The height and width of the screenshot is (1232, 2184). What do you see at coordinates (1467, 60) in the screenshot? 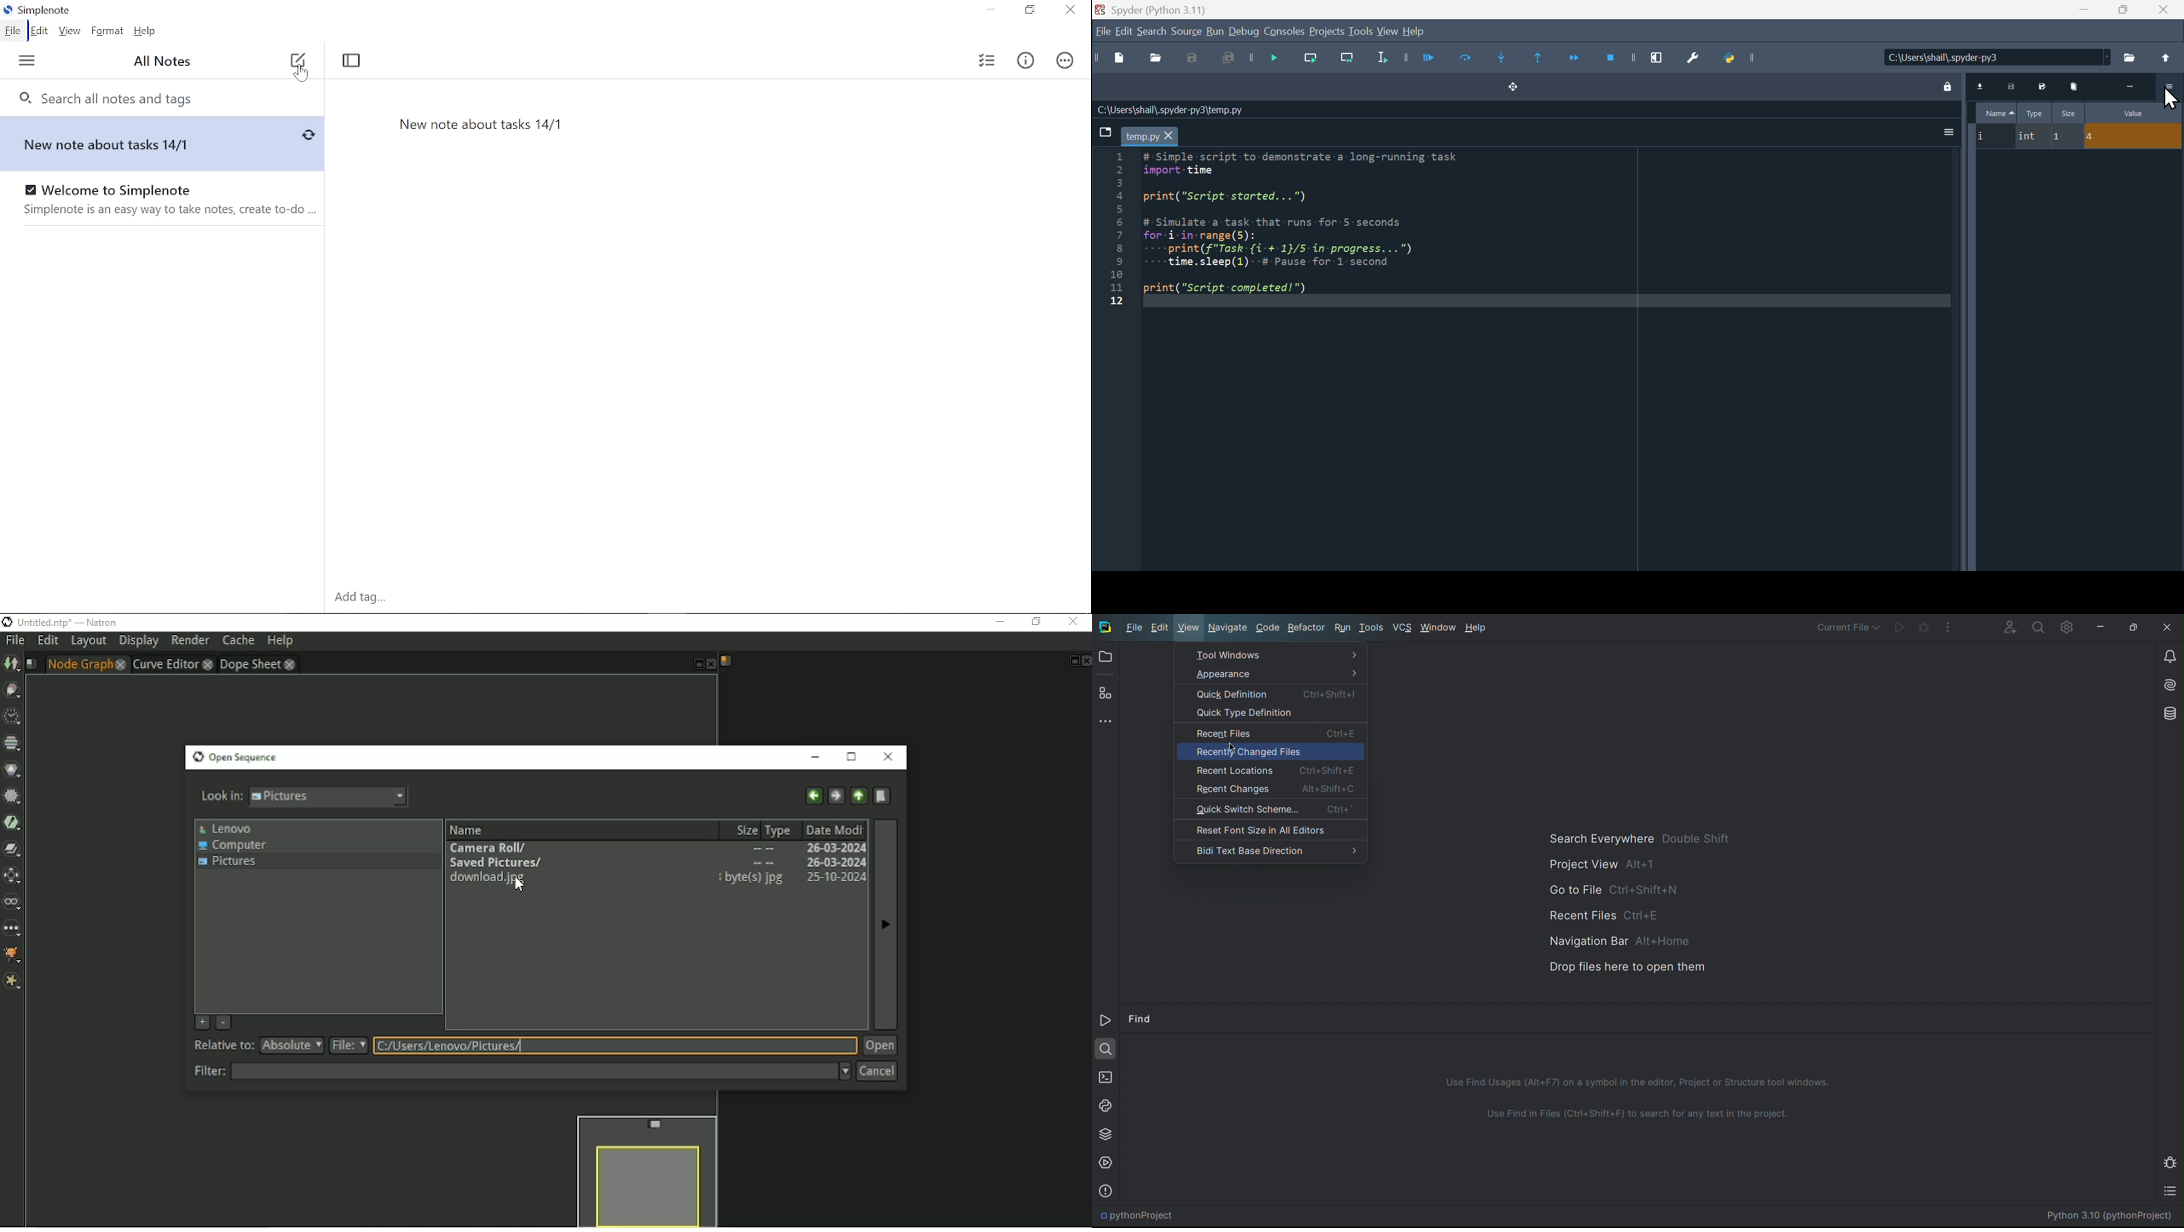
I see `Run current cell` at bounding box center [1467, 60].